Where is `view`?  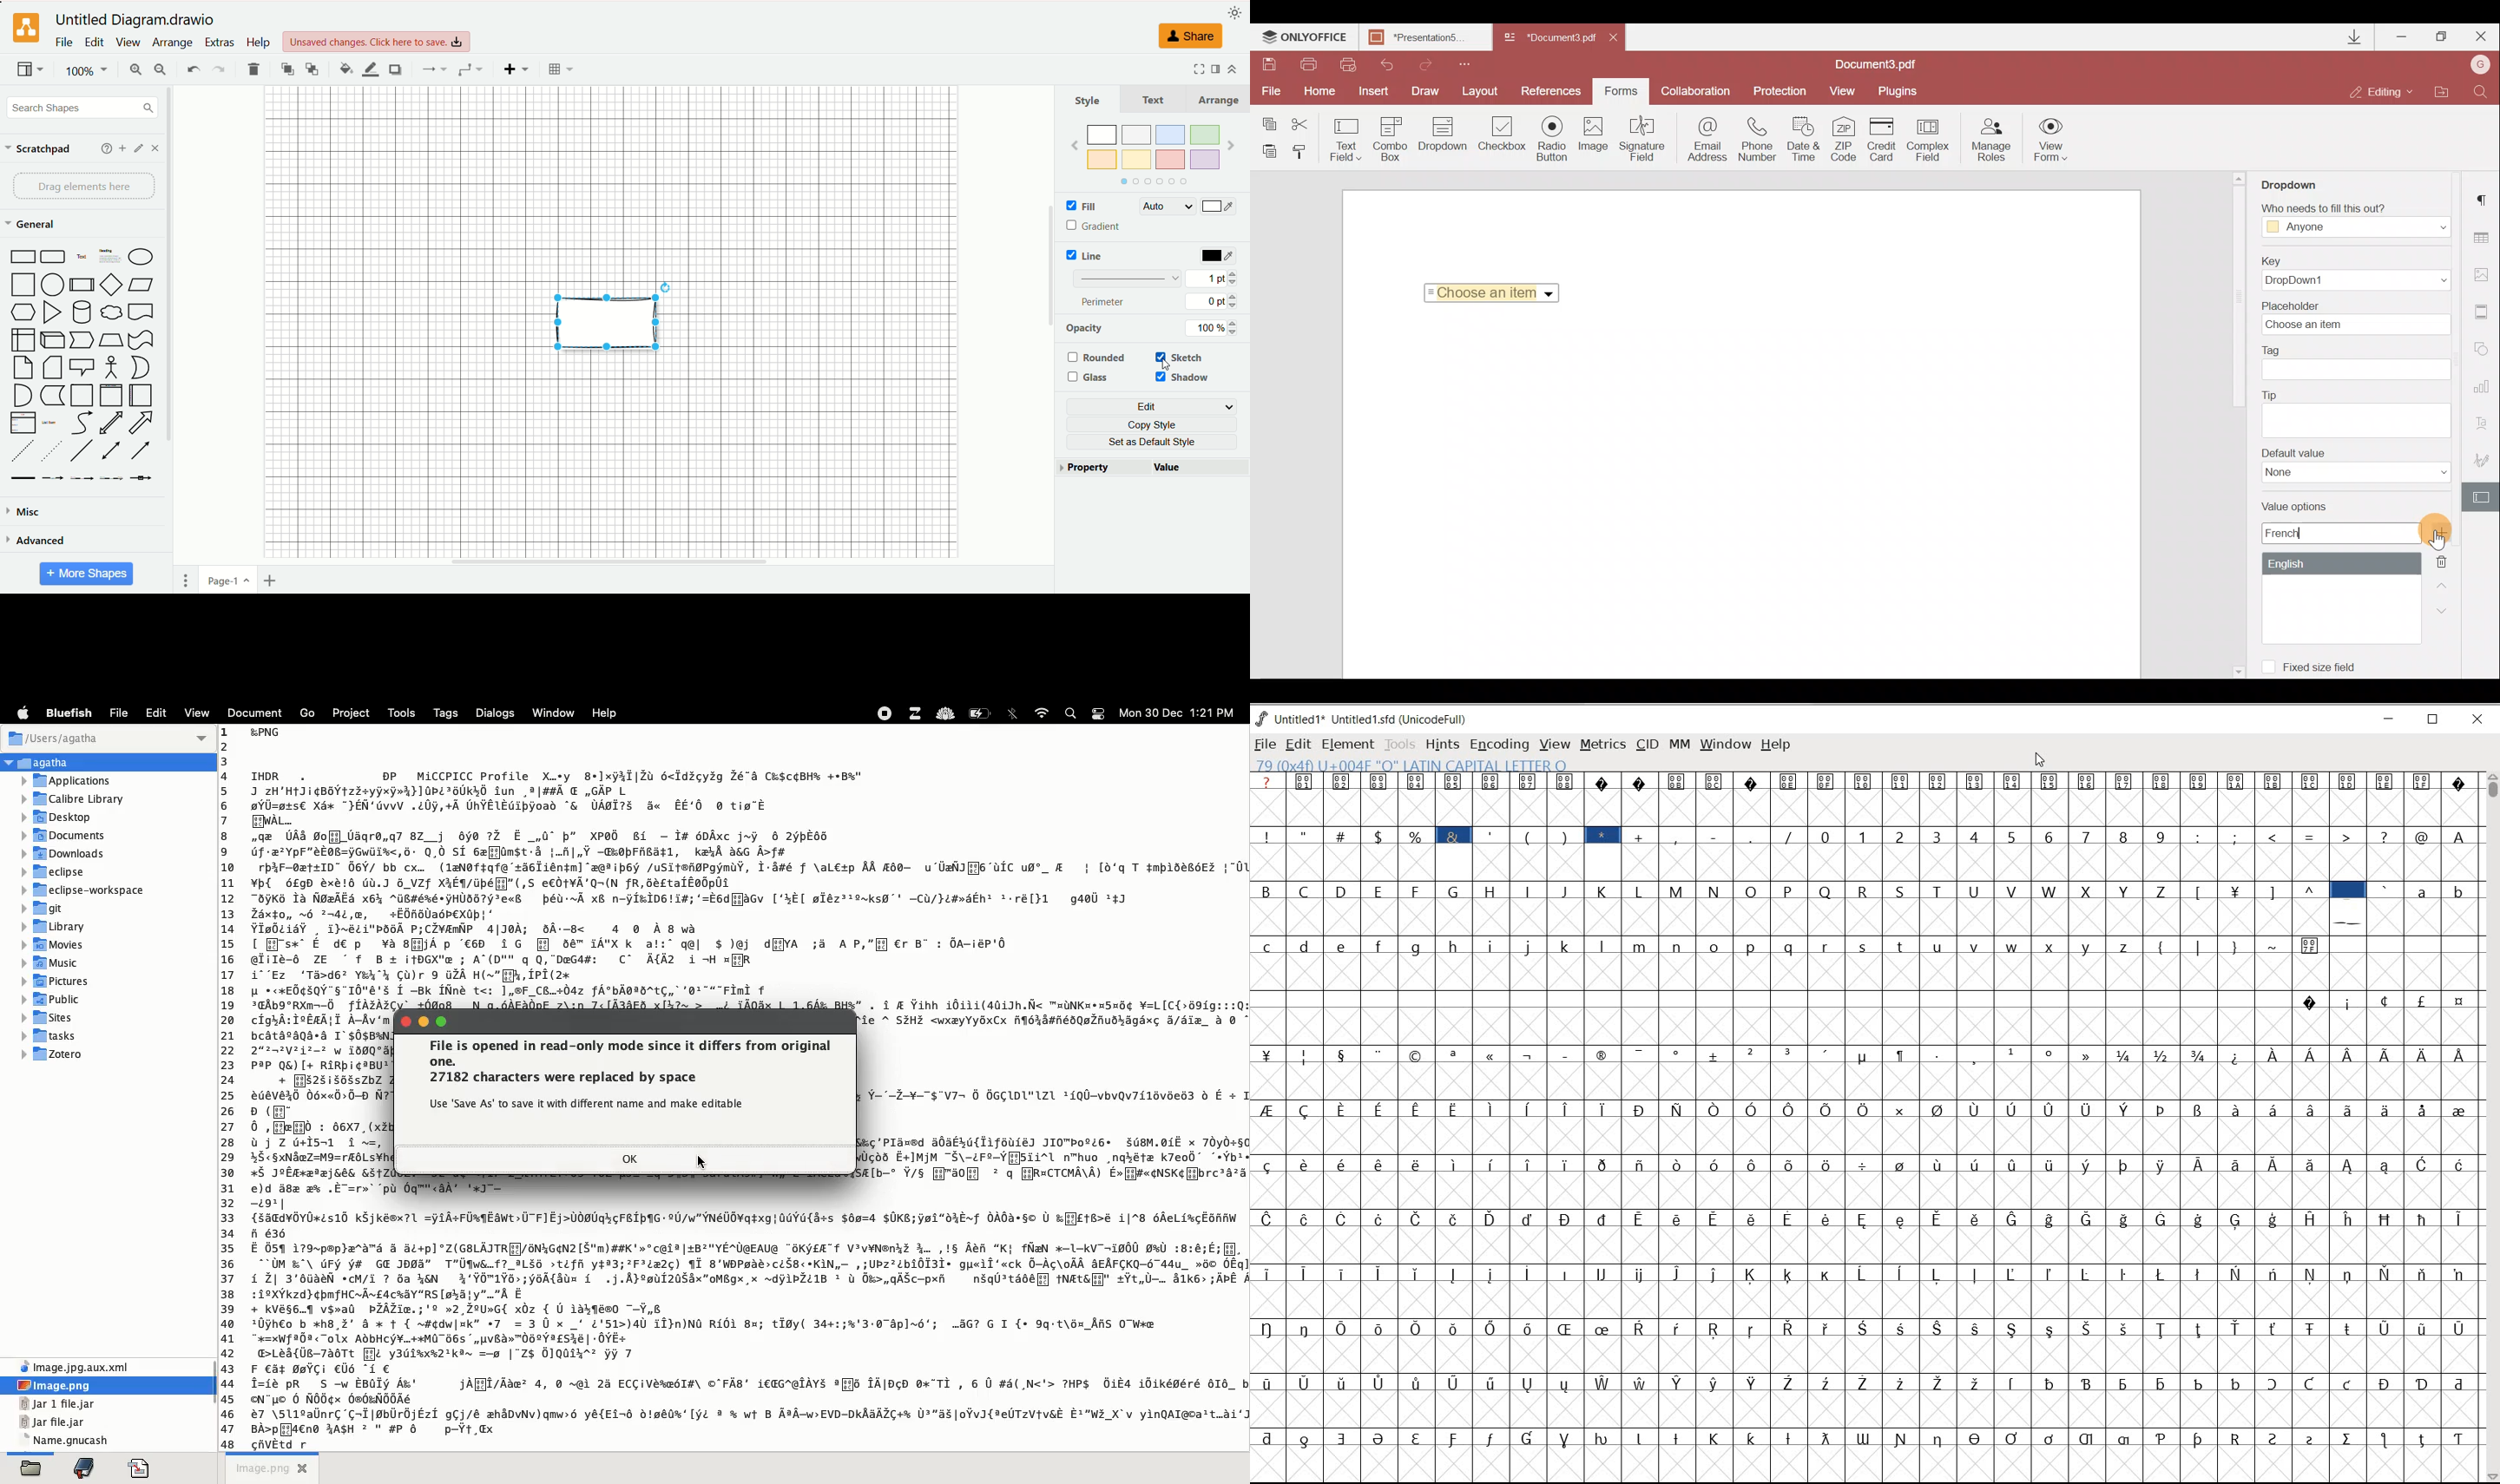
view is located at coordinates (199, 714).